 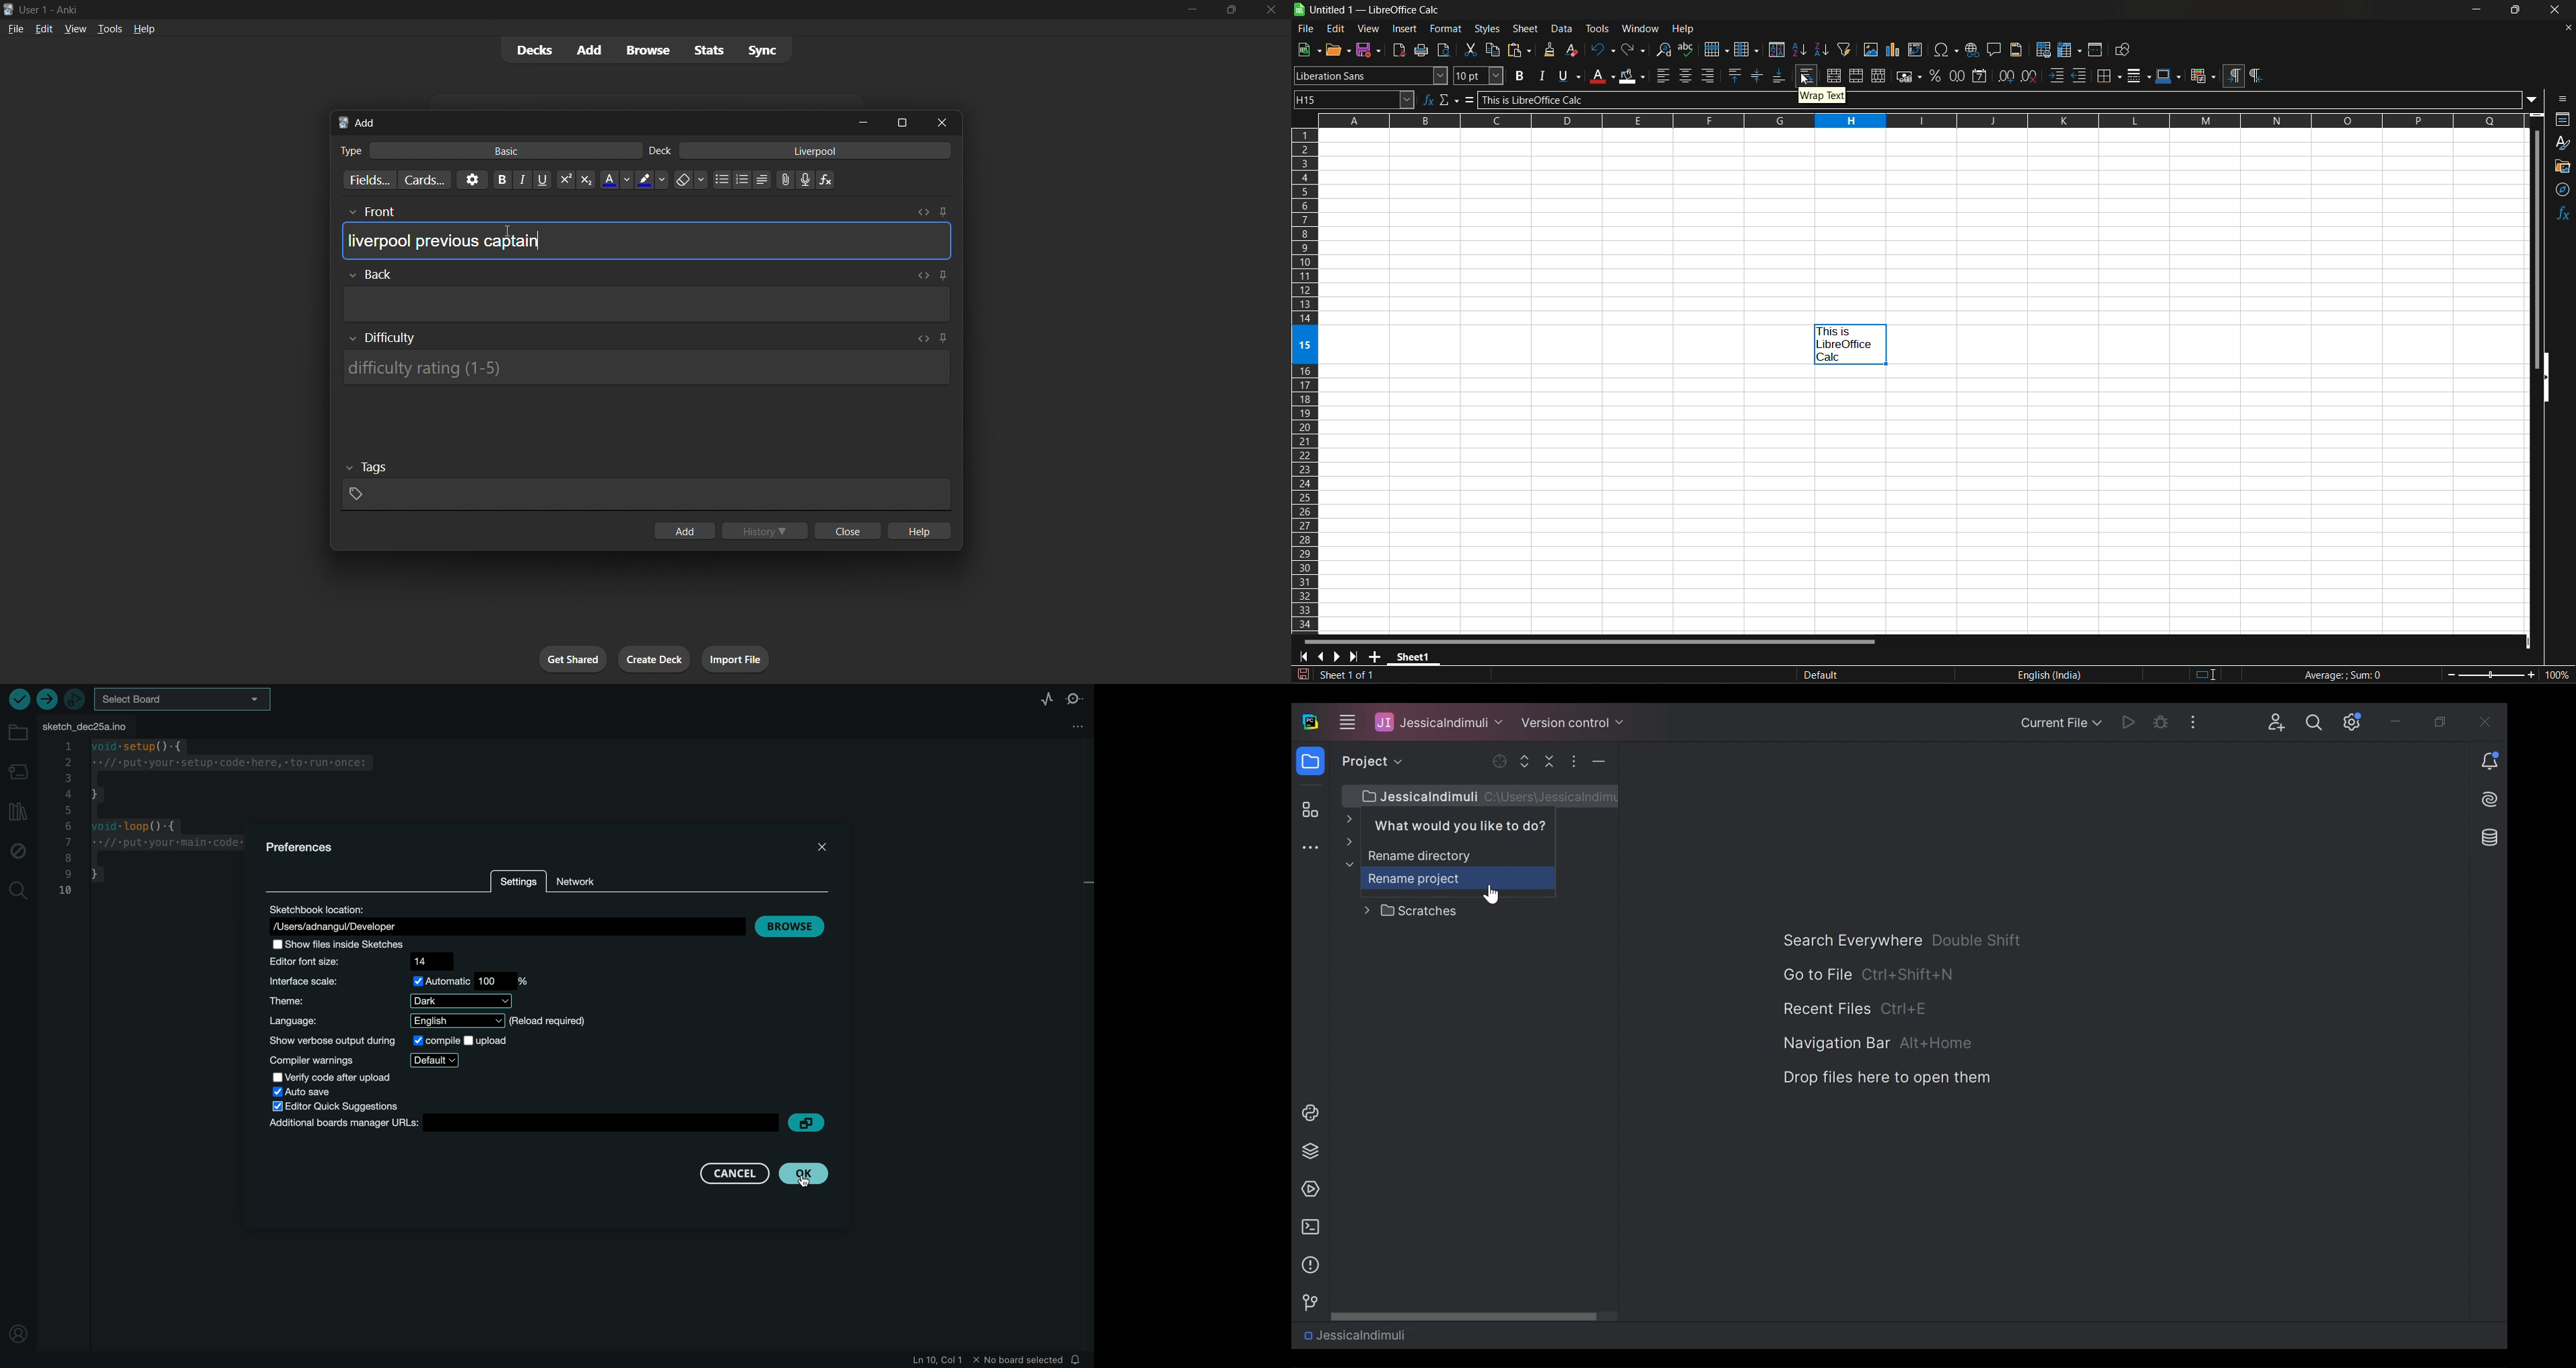 I want to click on align top, so click(x=1736, y=75).